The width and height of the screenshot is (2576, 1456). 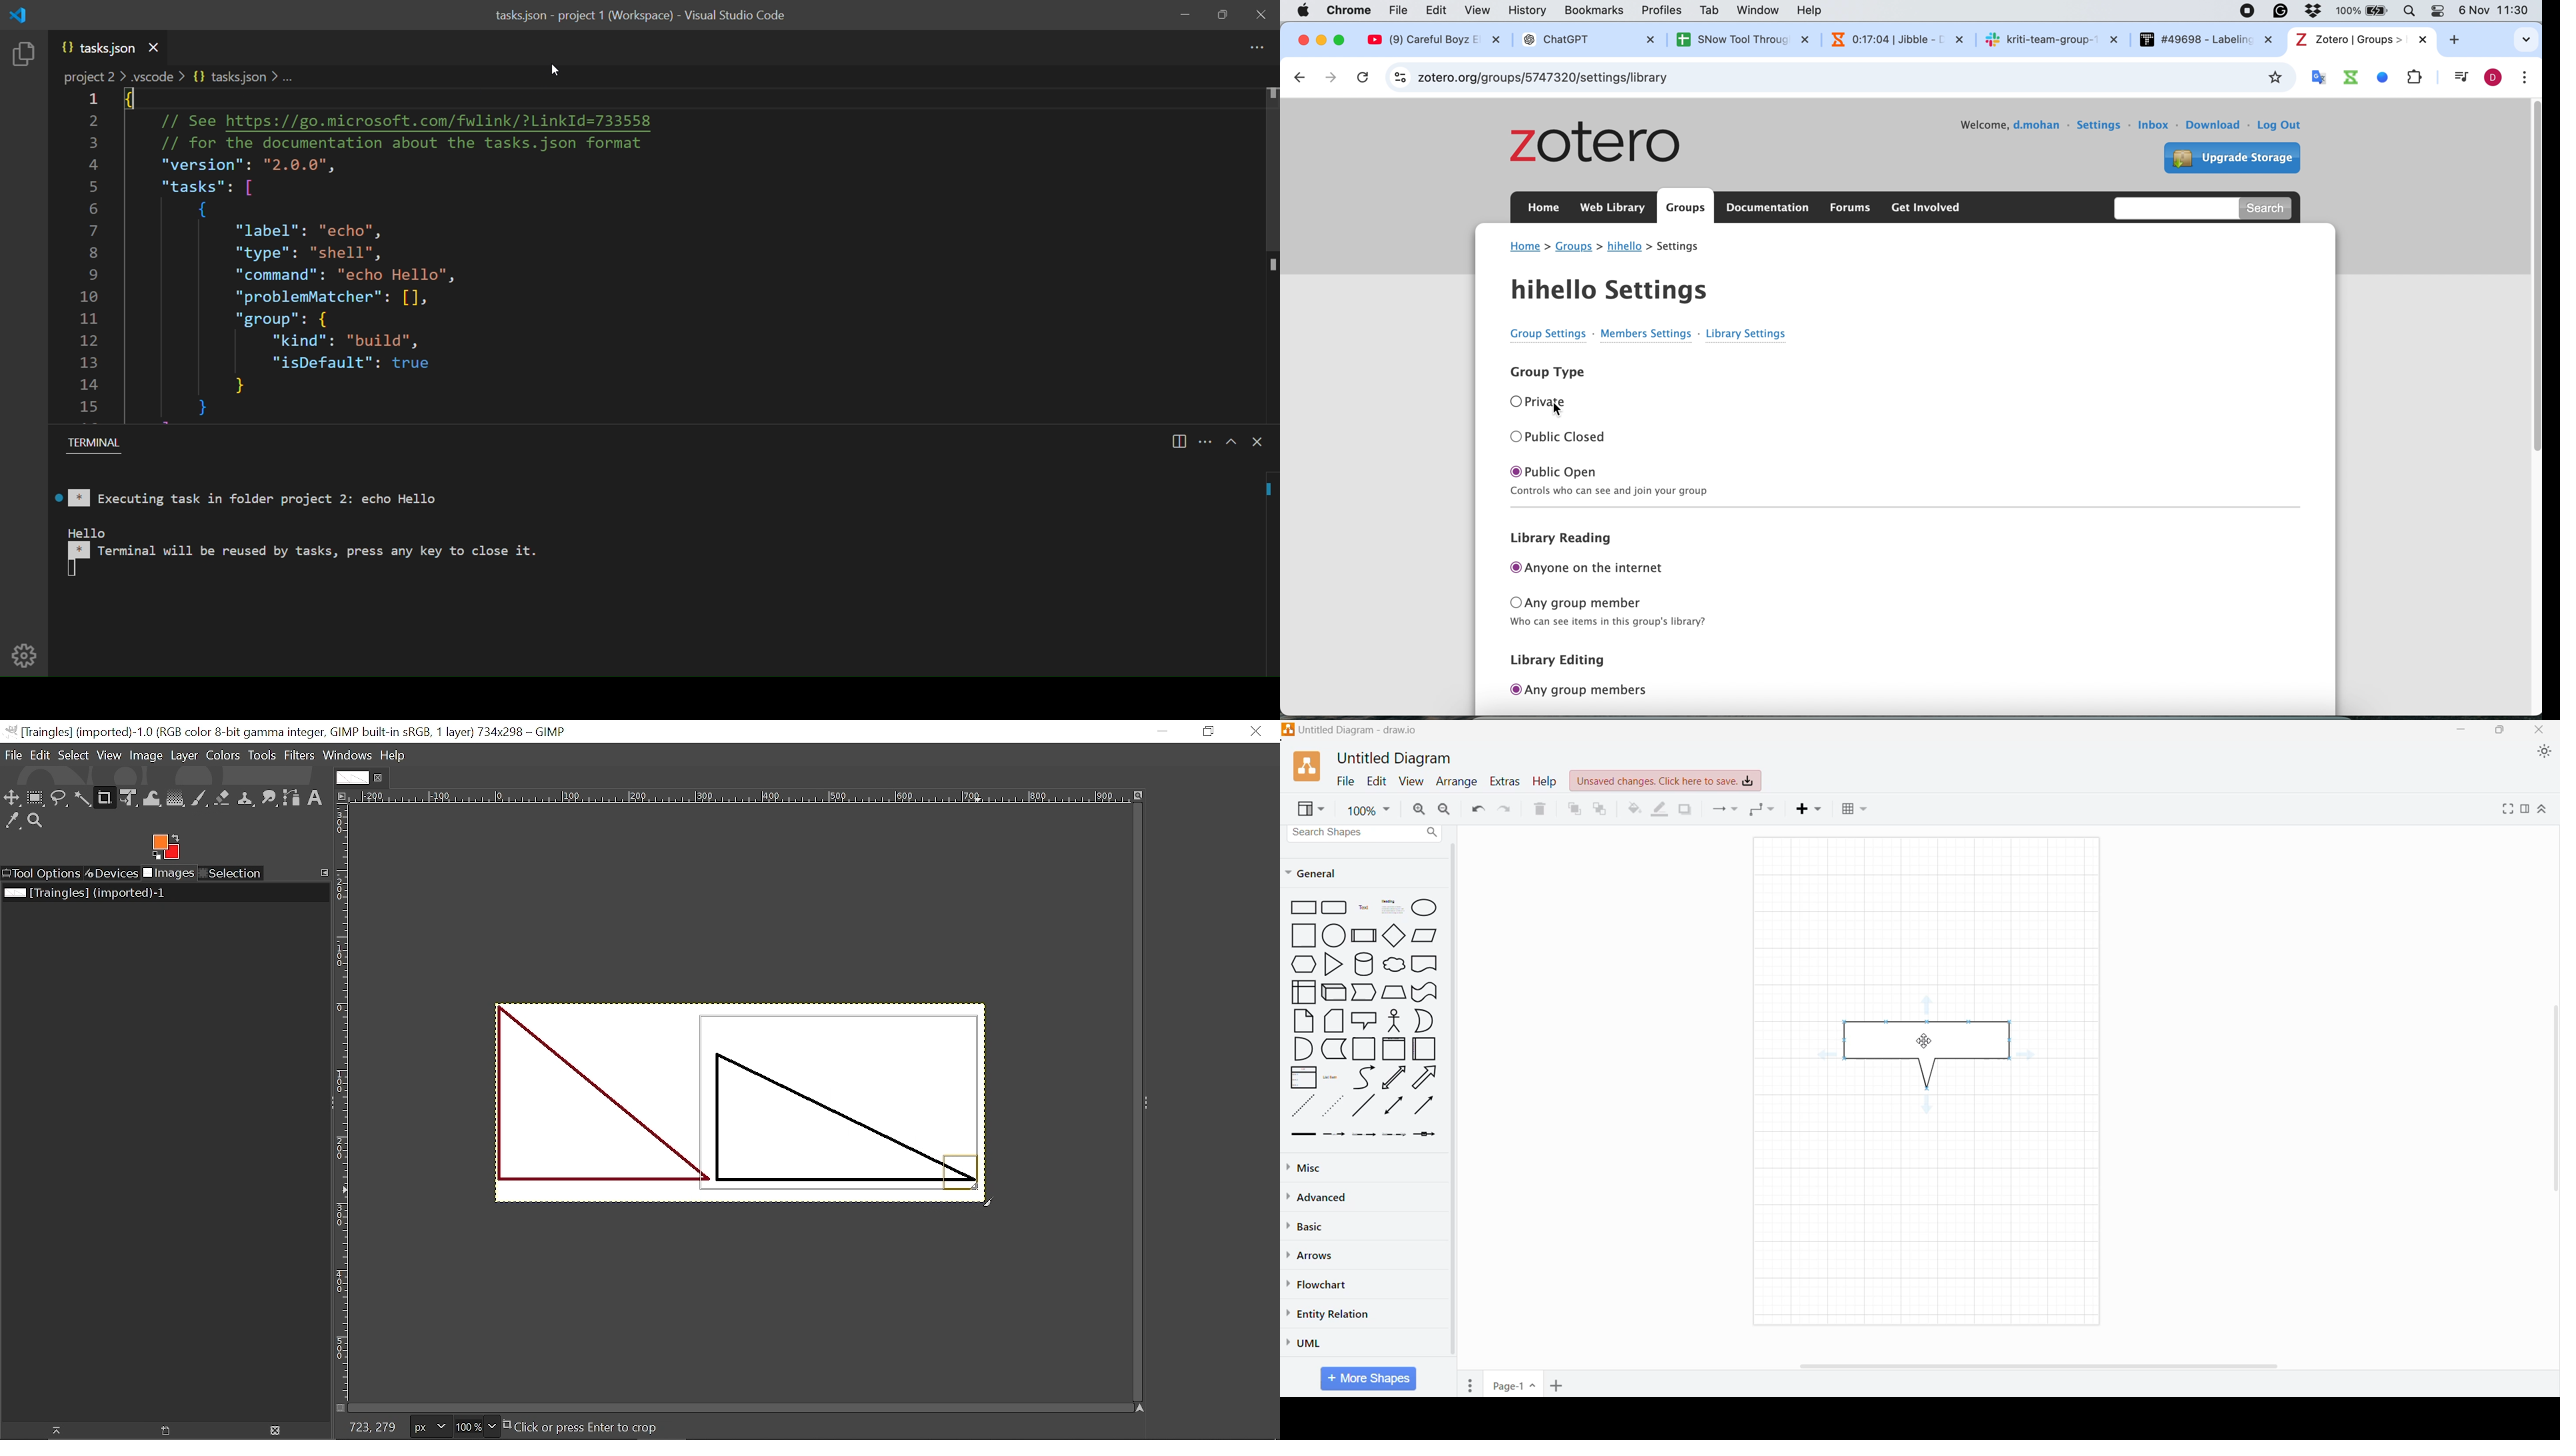 I want to click on O Public Closed, so click(x=1558, y=435).